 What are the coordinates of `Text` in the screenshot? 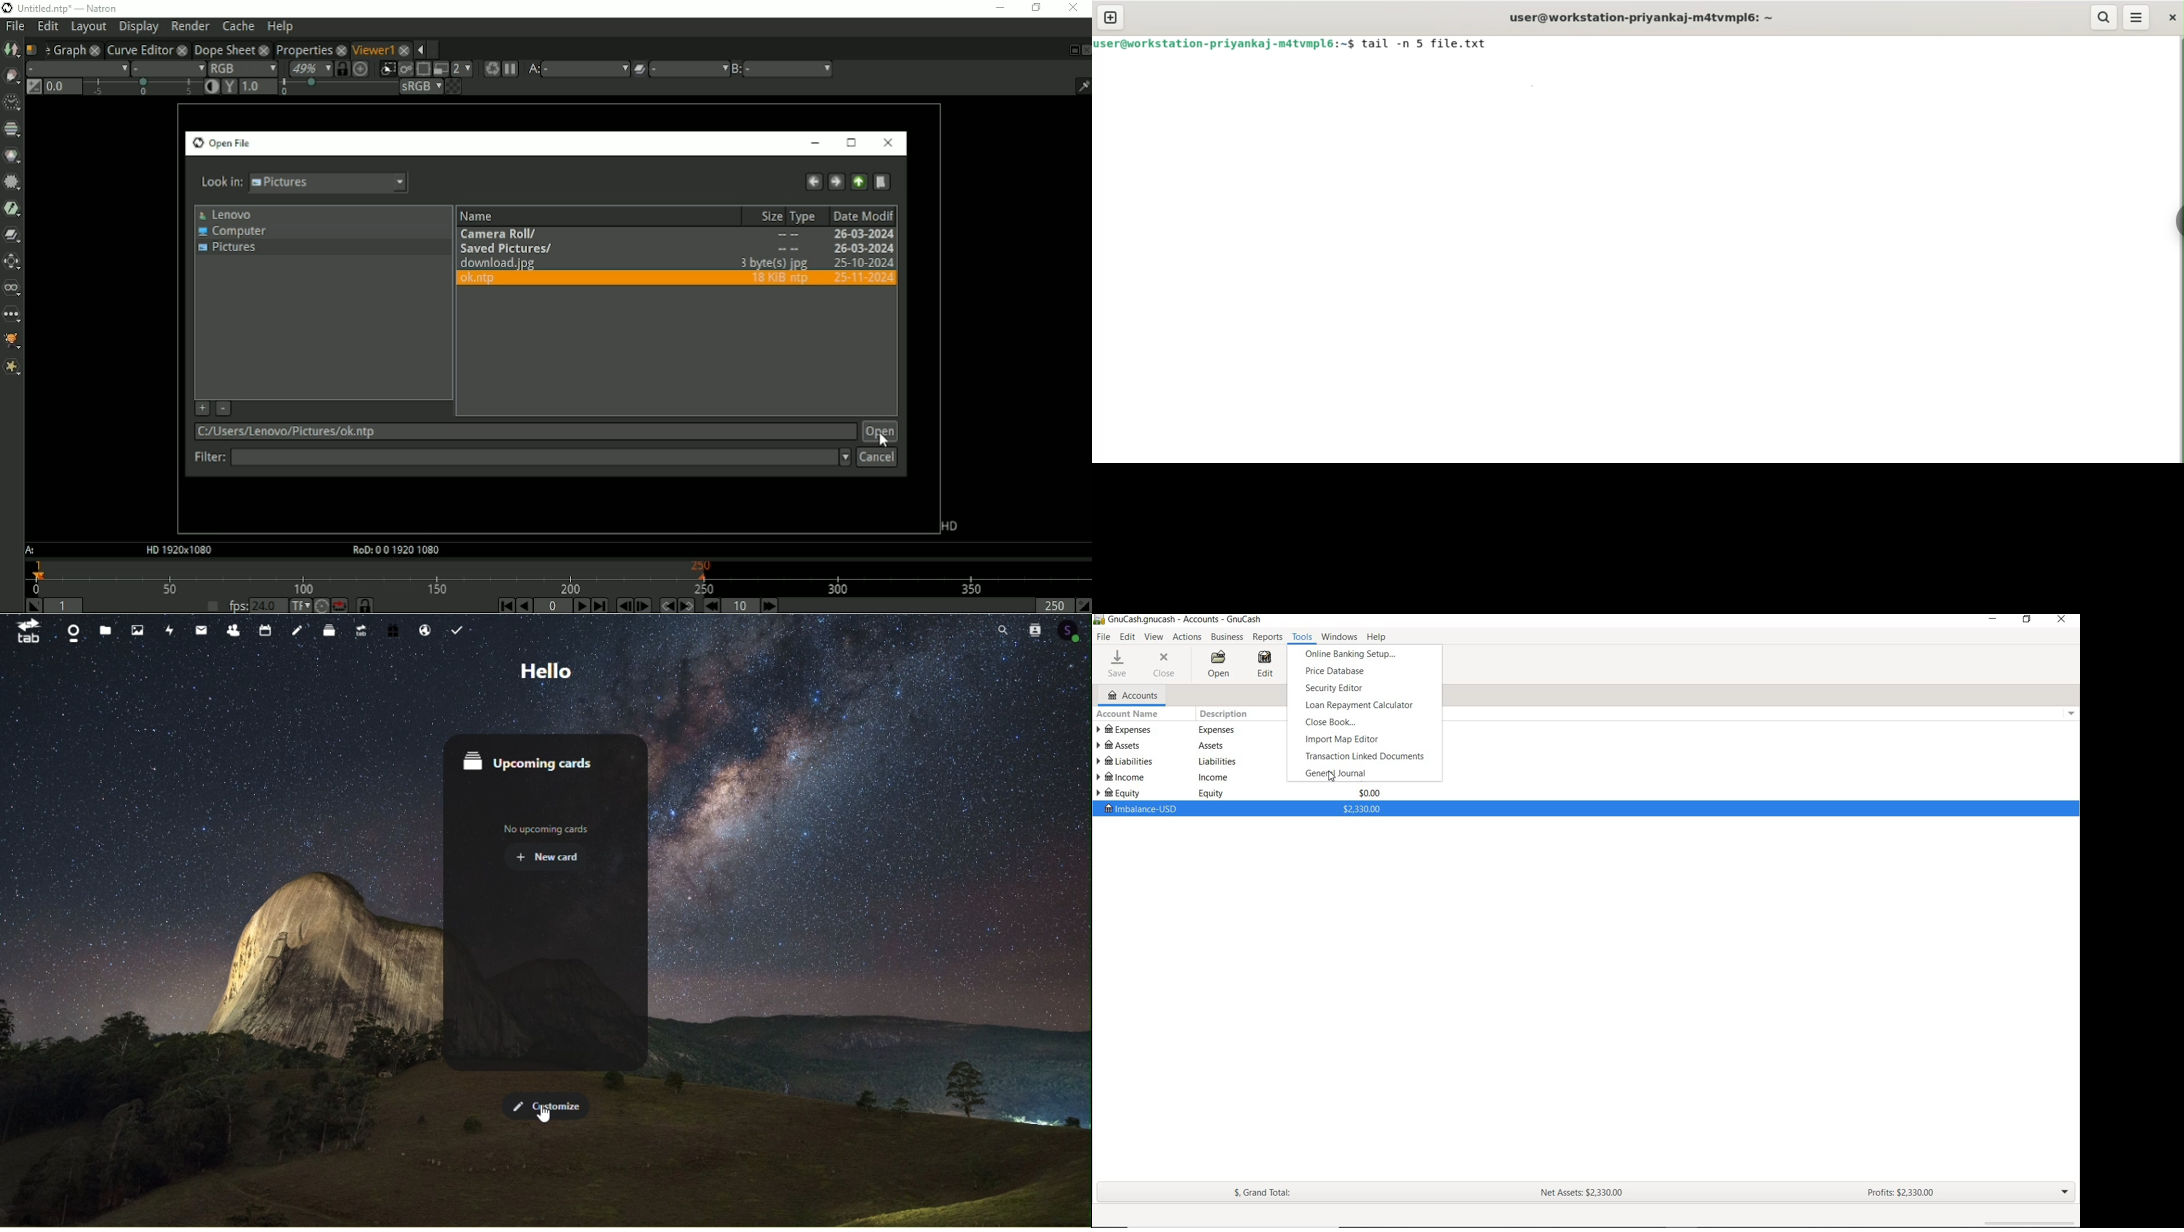 It's located at (1185, 620).